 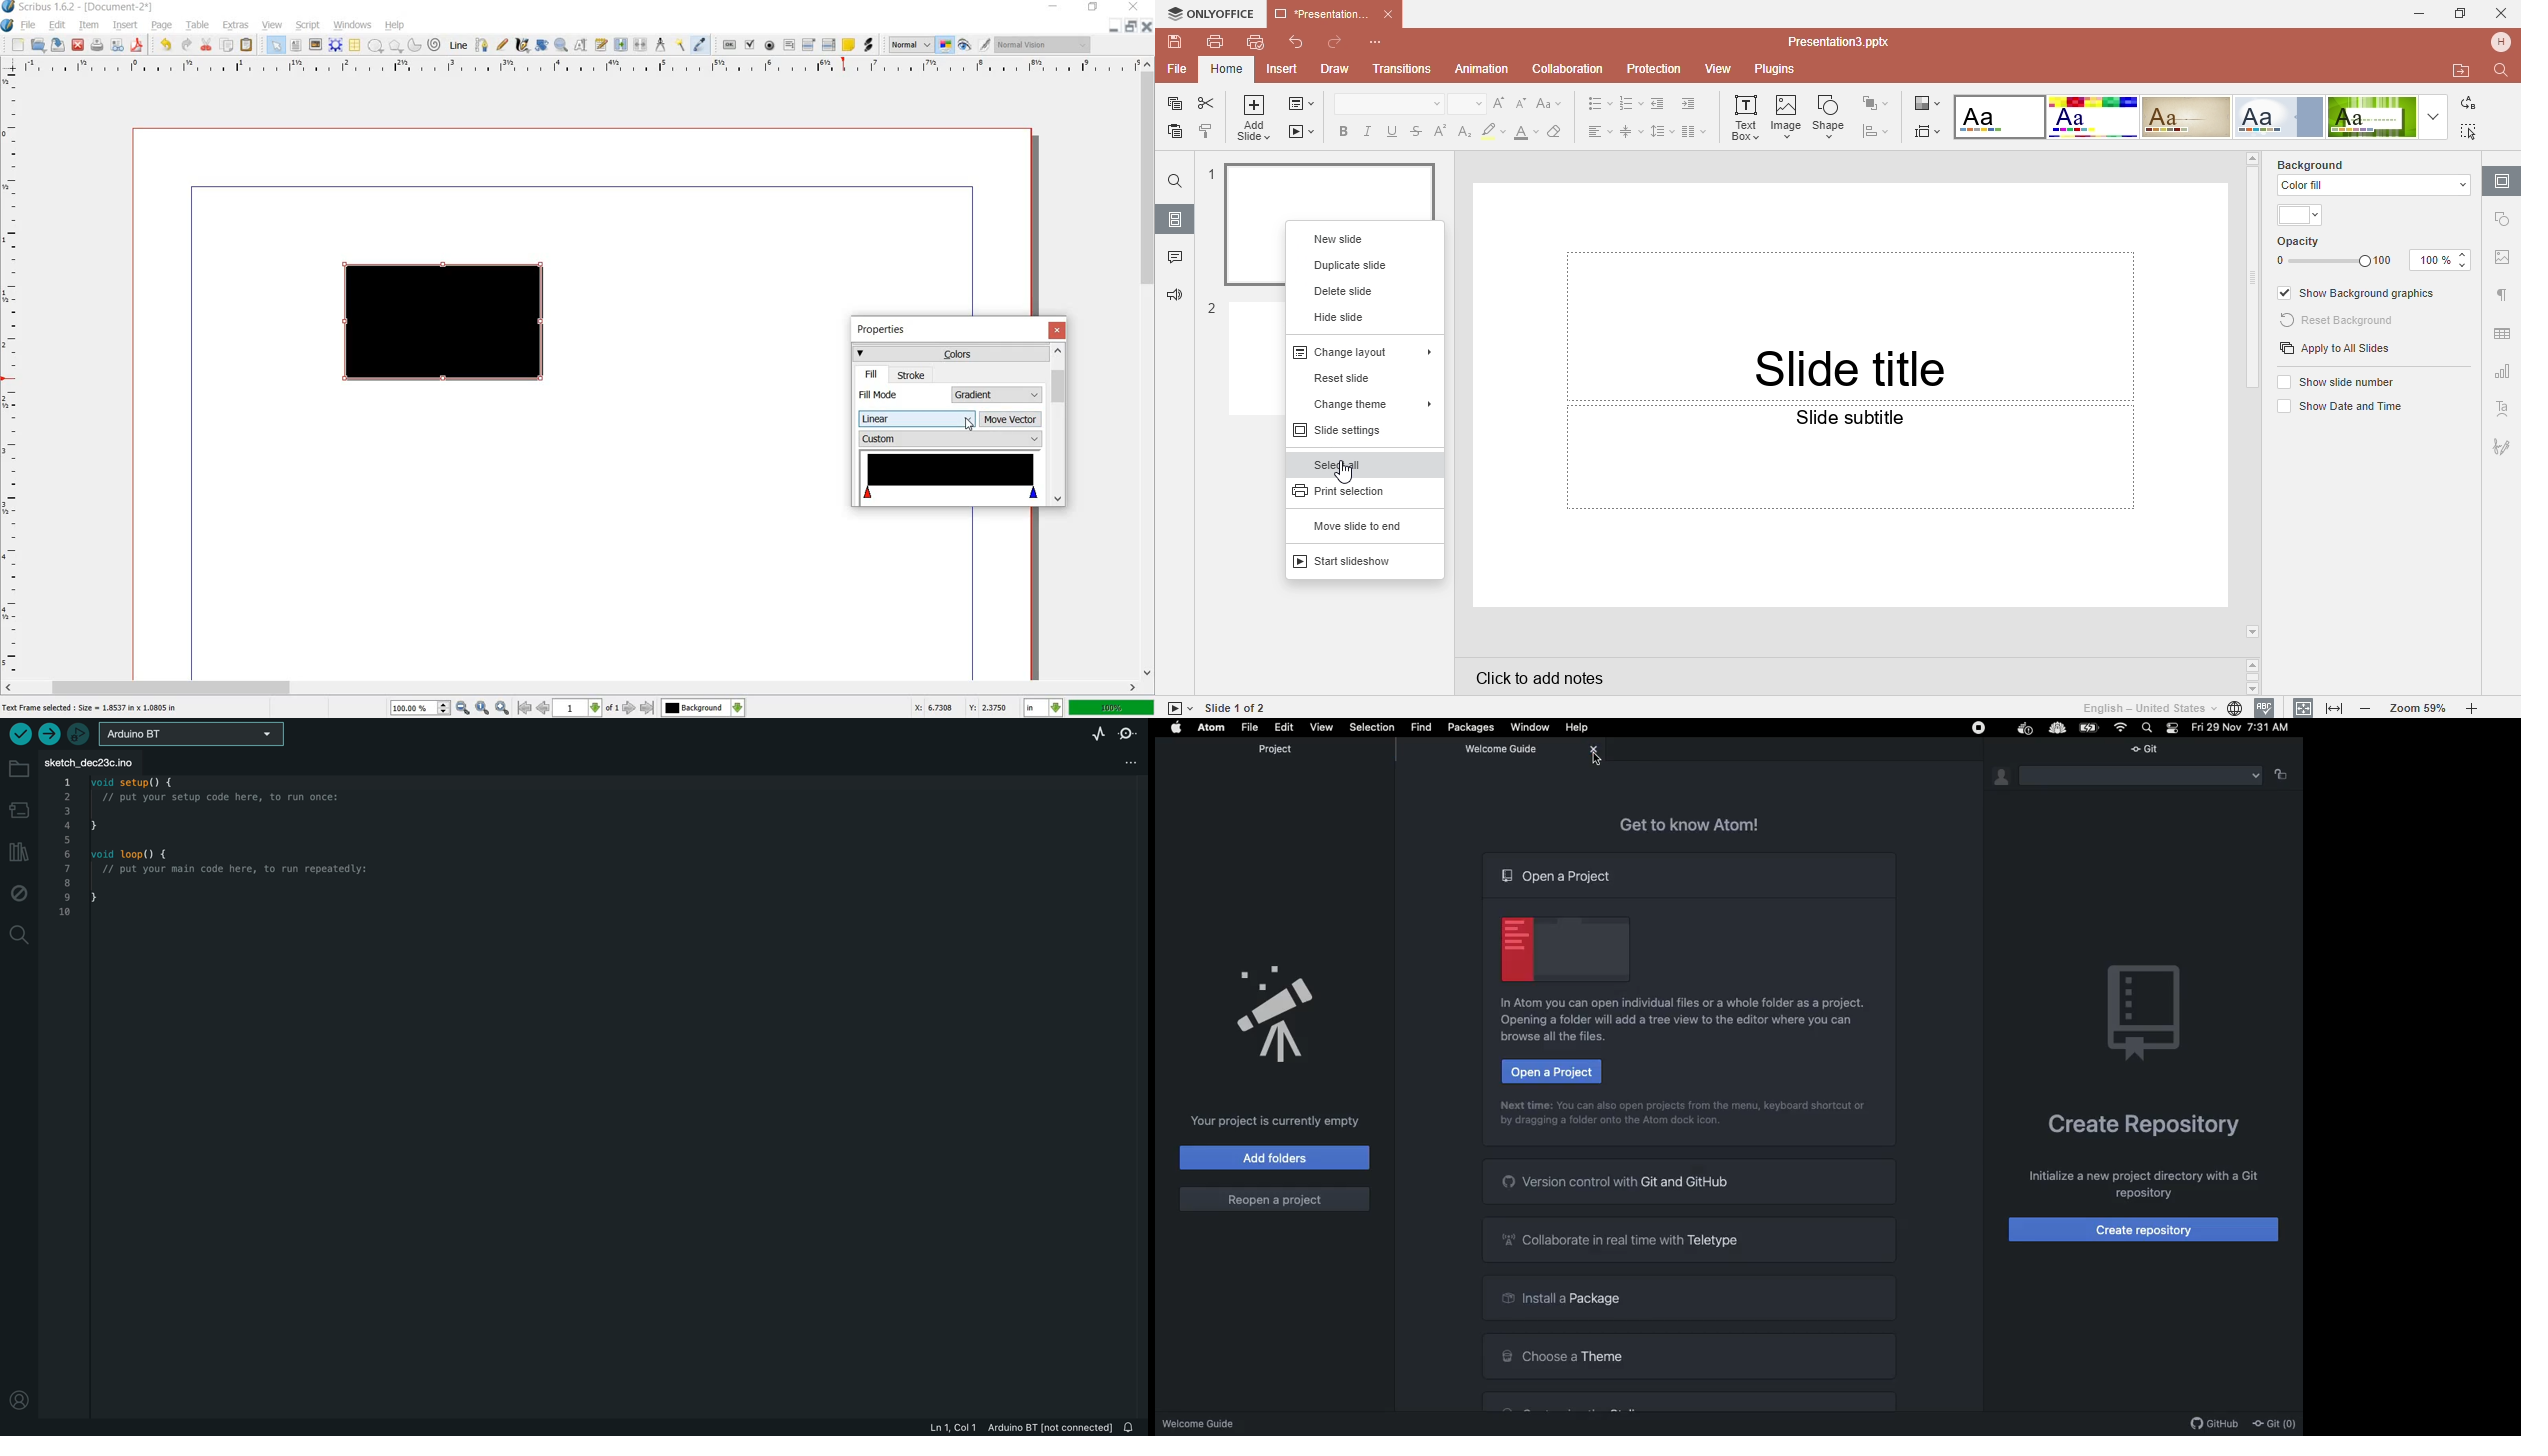 I want to click on Image settings, so click(x=2502, y=261).